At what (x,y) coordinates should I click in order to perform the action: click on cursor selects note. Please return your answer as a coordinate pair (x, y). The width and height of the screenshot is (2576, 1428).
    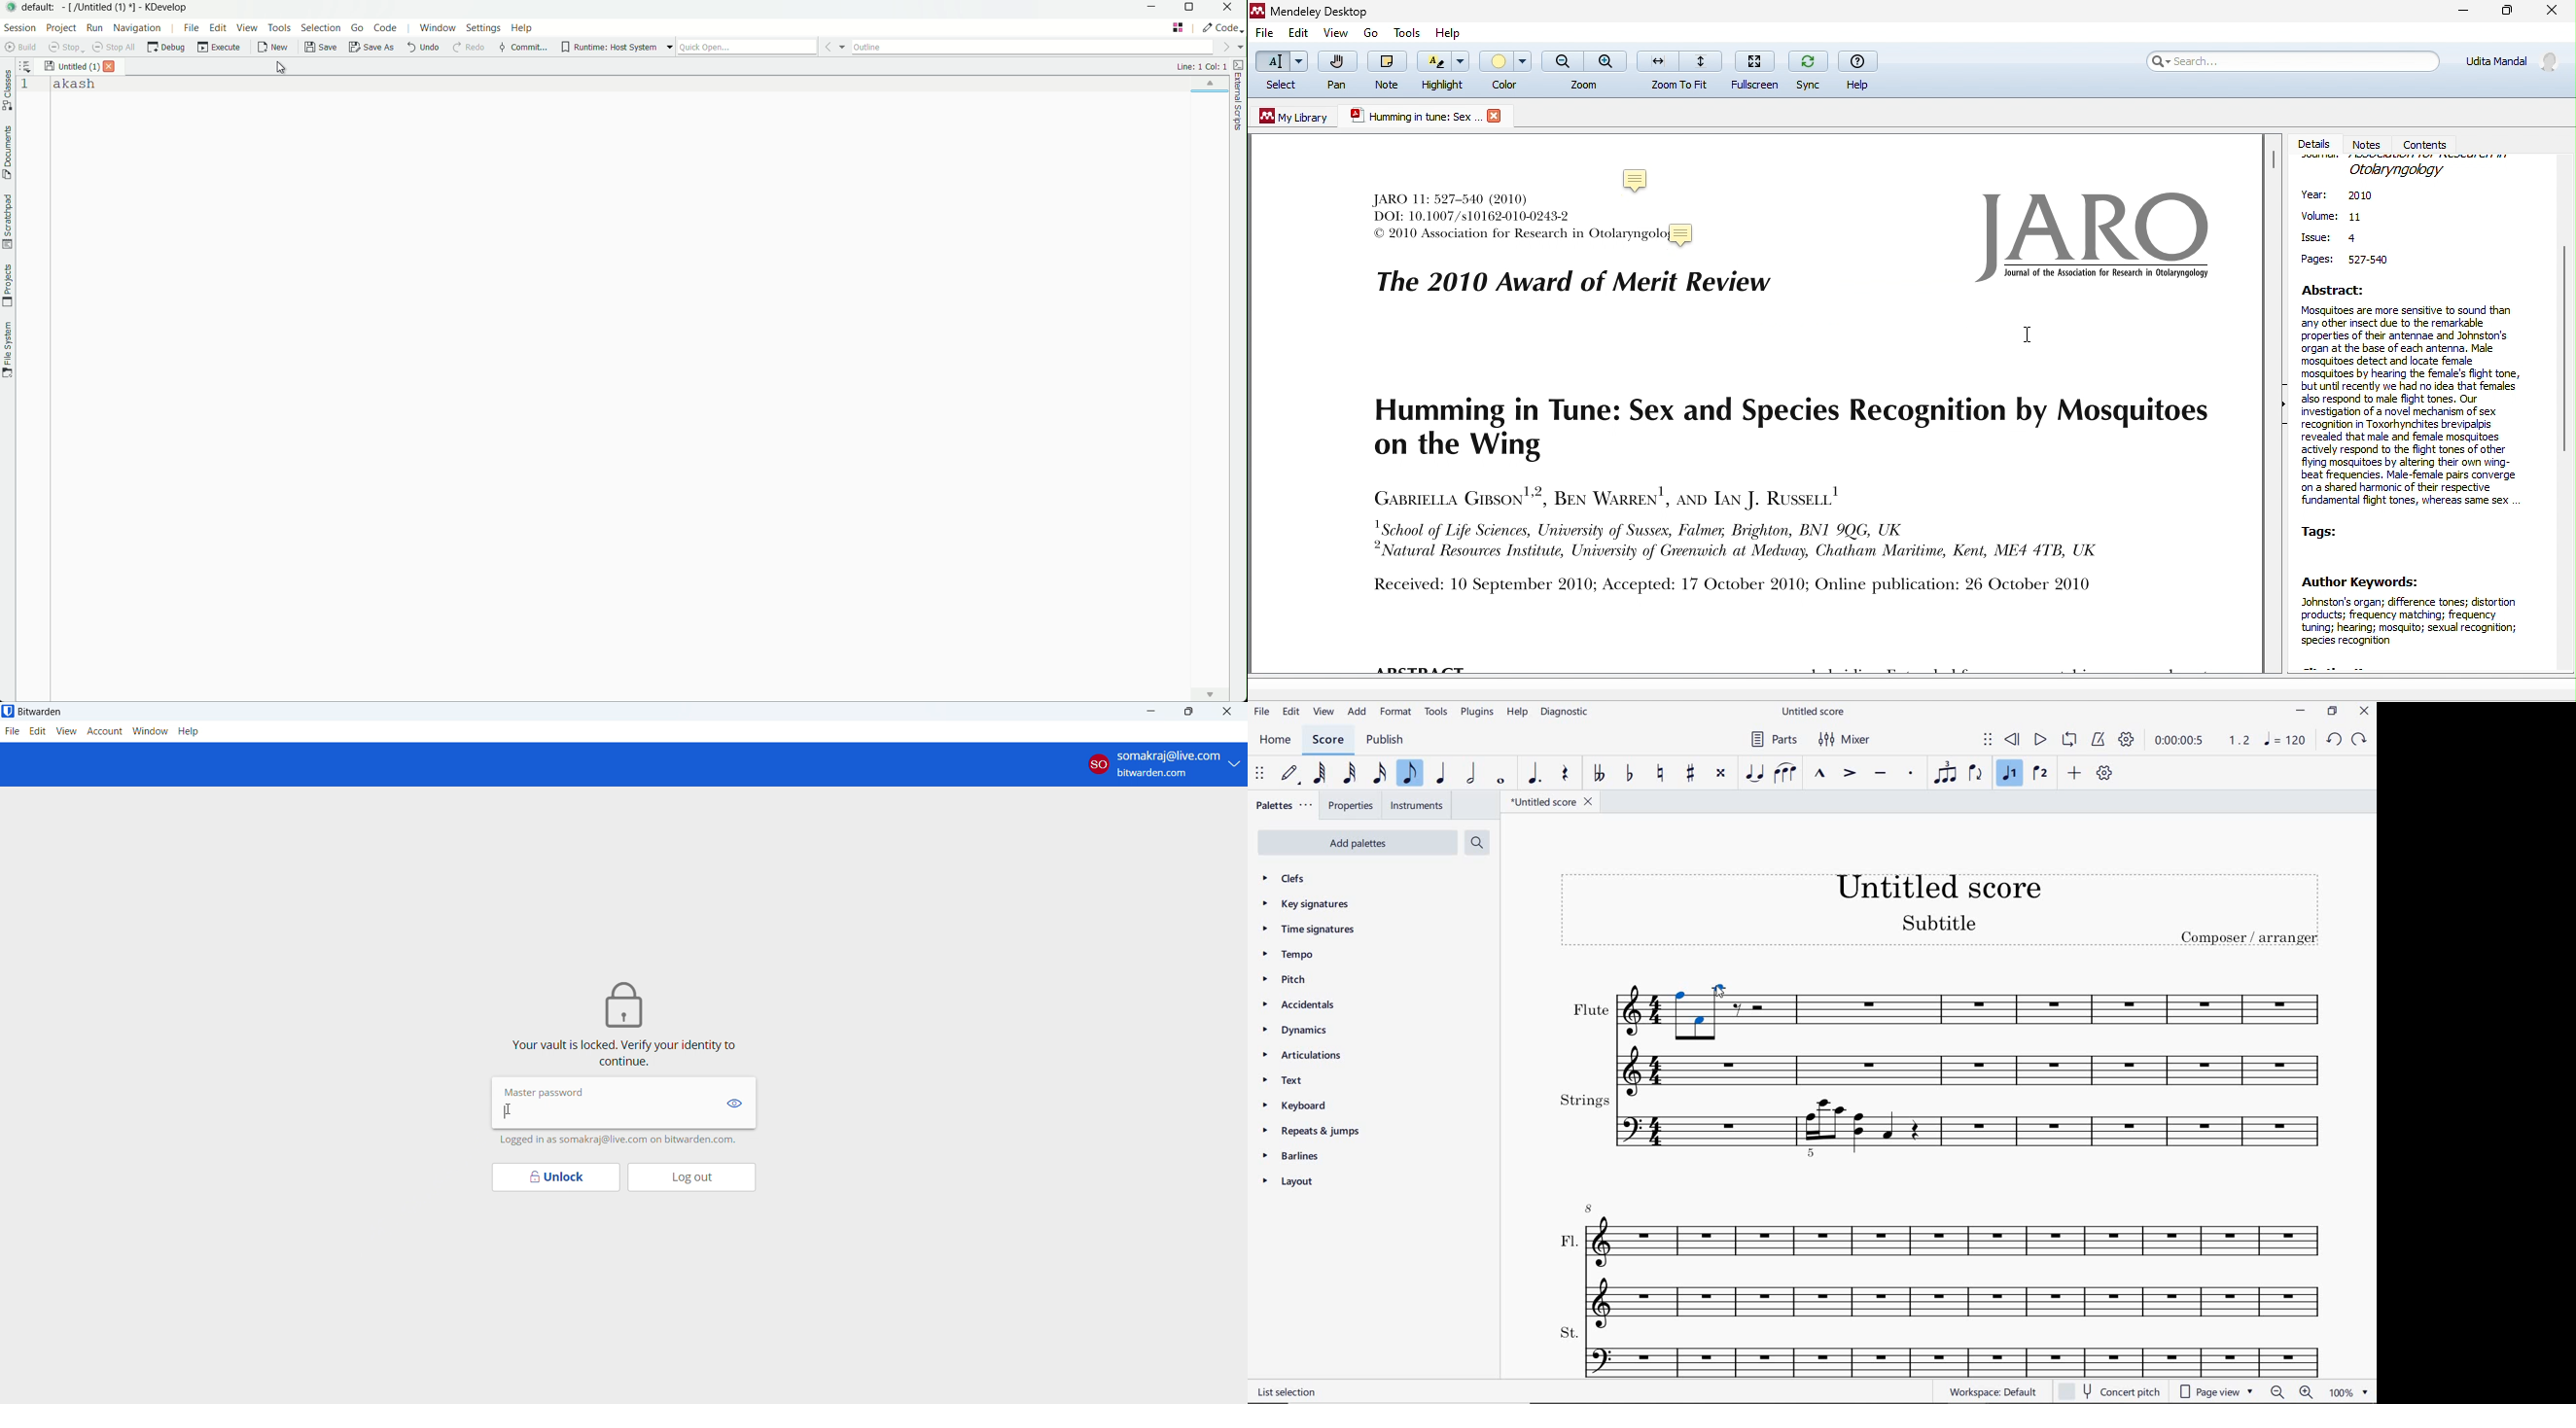
    Looking at the image, I should click on (1718, 992).